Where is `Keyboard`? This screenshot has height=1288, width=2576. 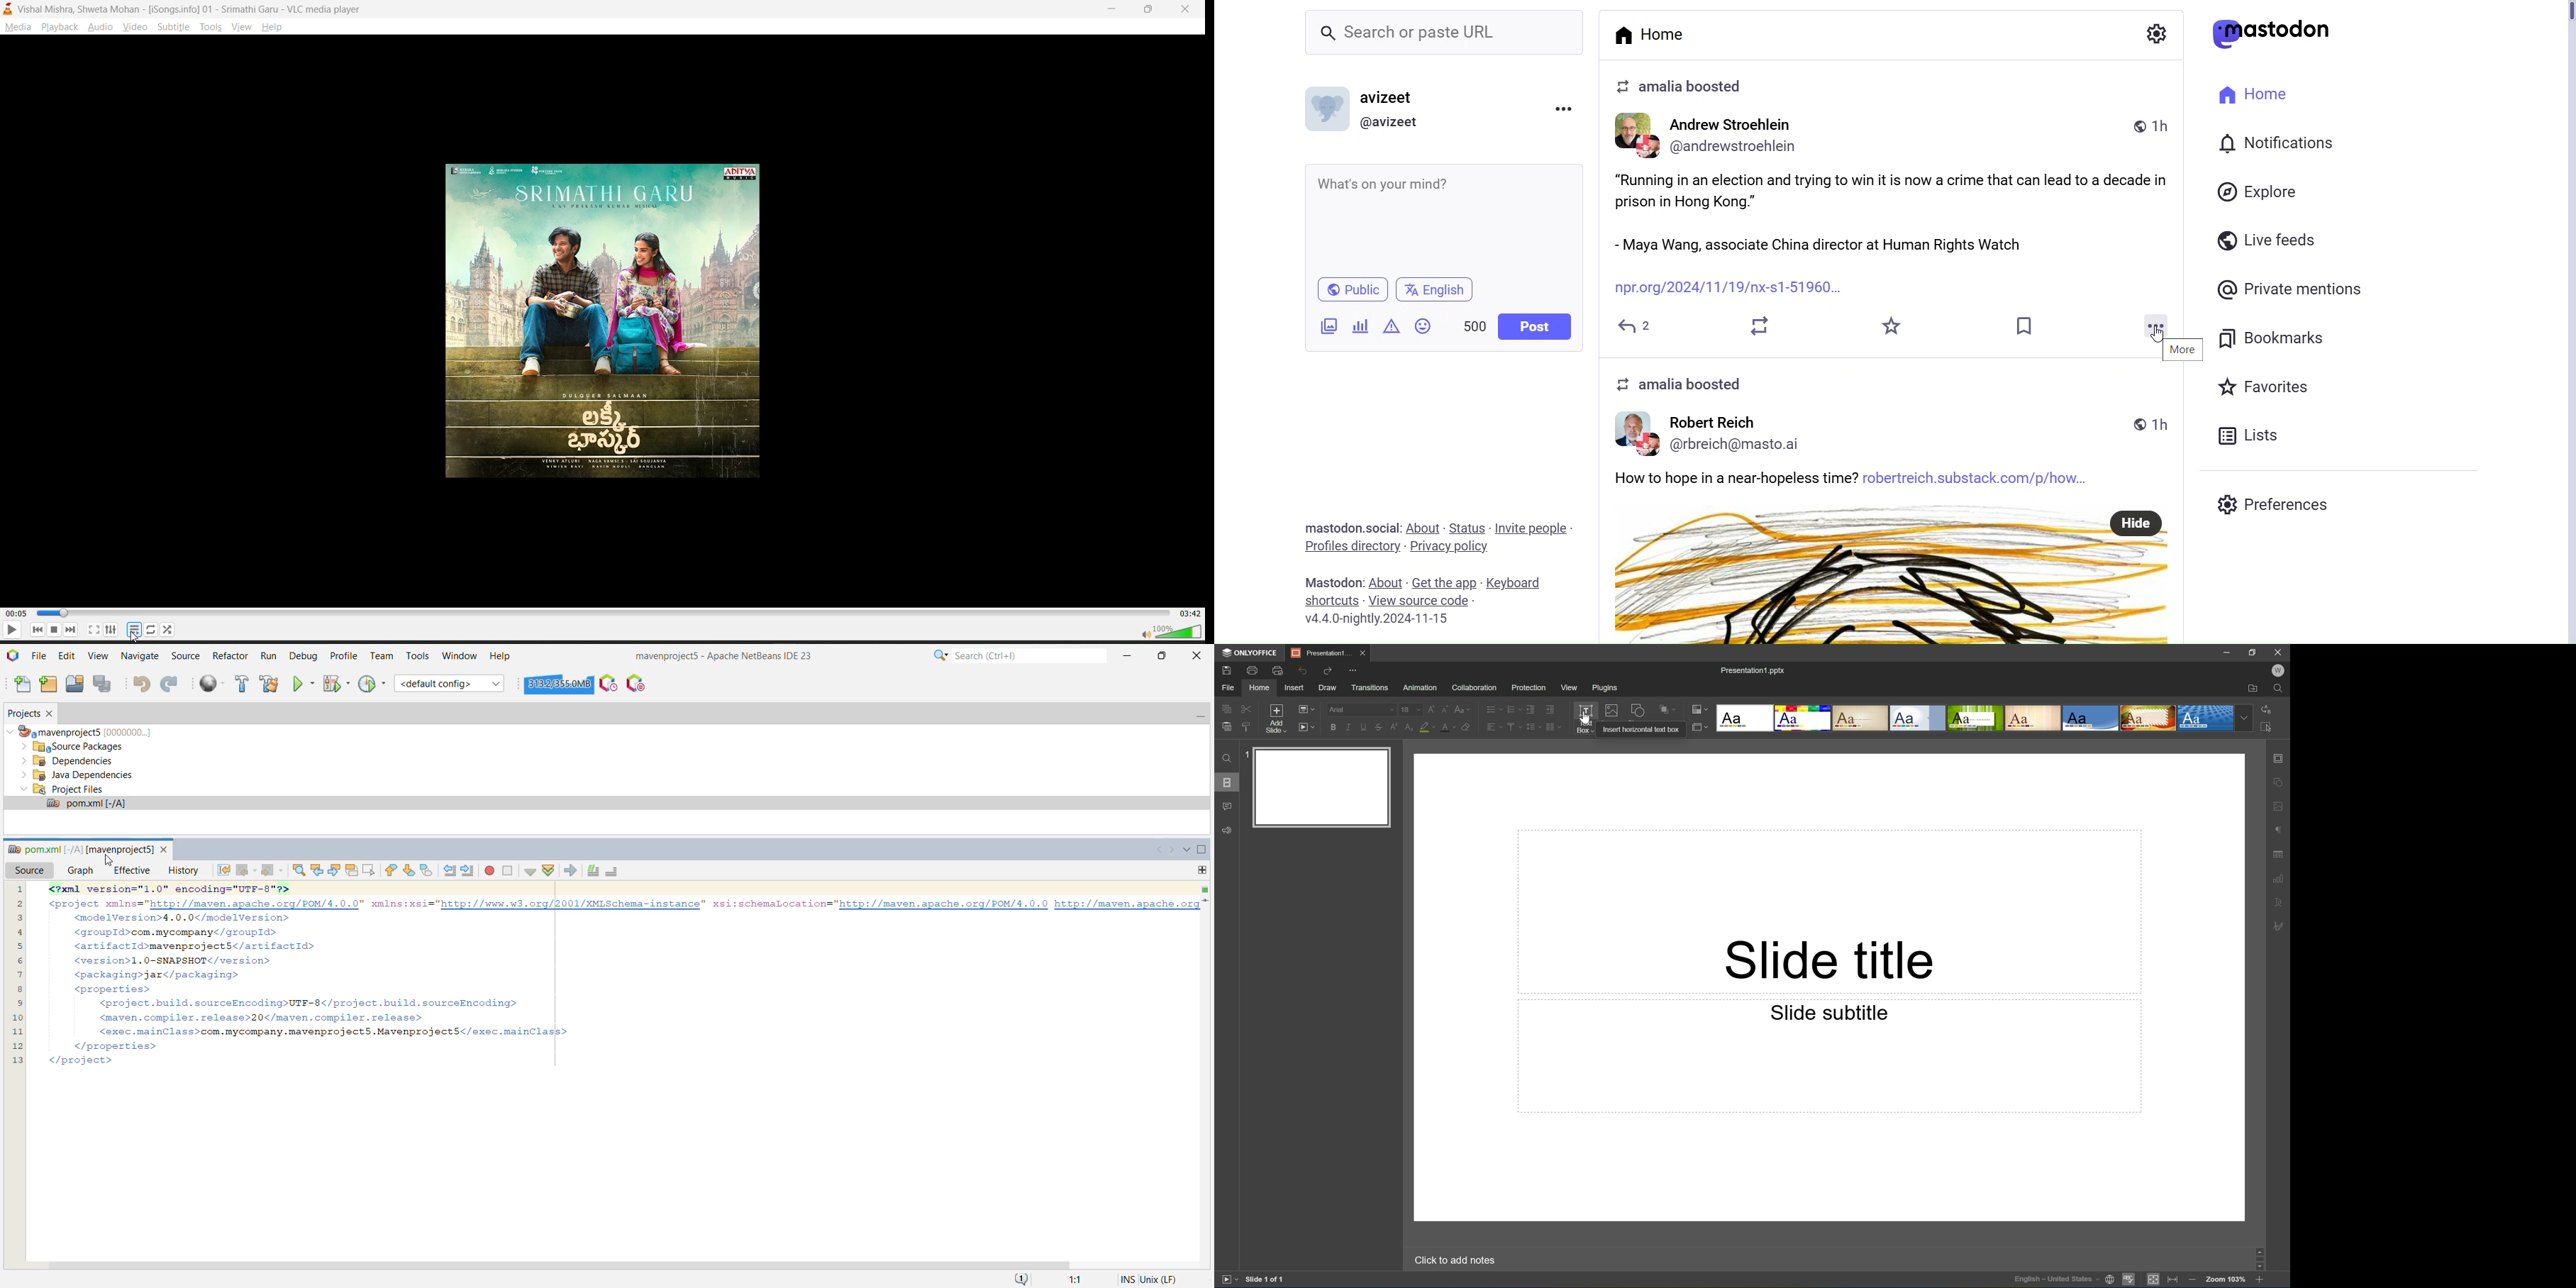
Keyboard is located at coordinates (1511, 581).